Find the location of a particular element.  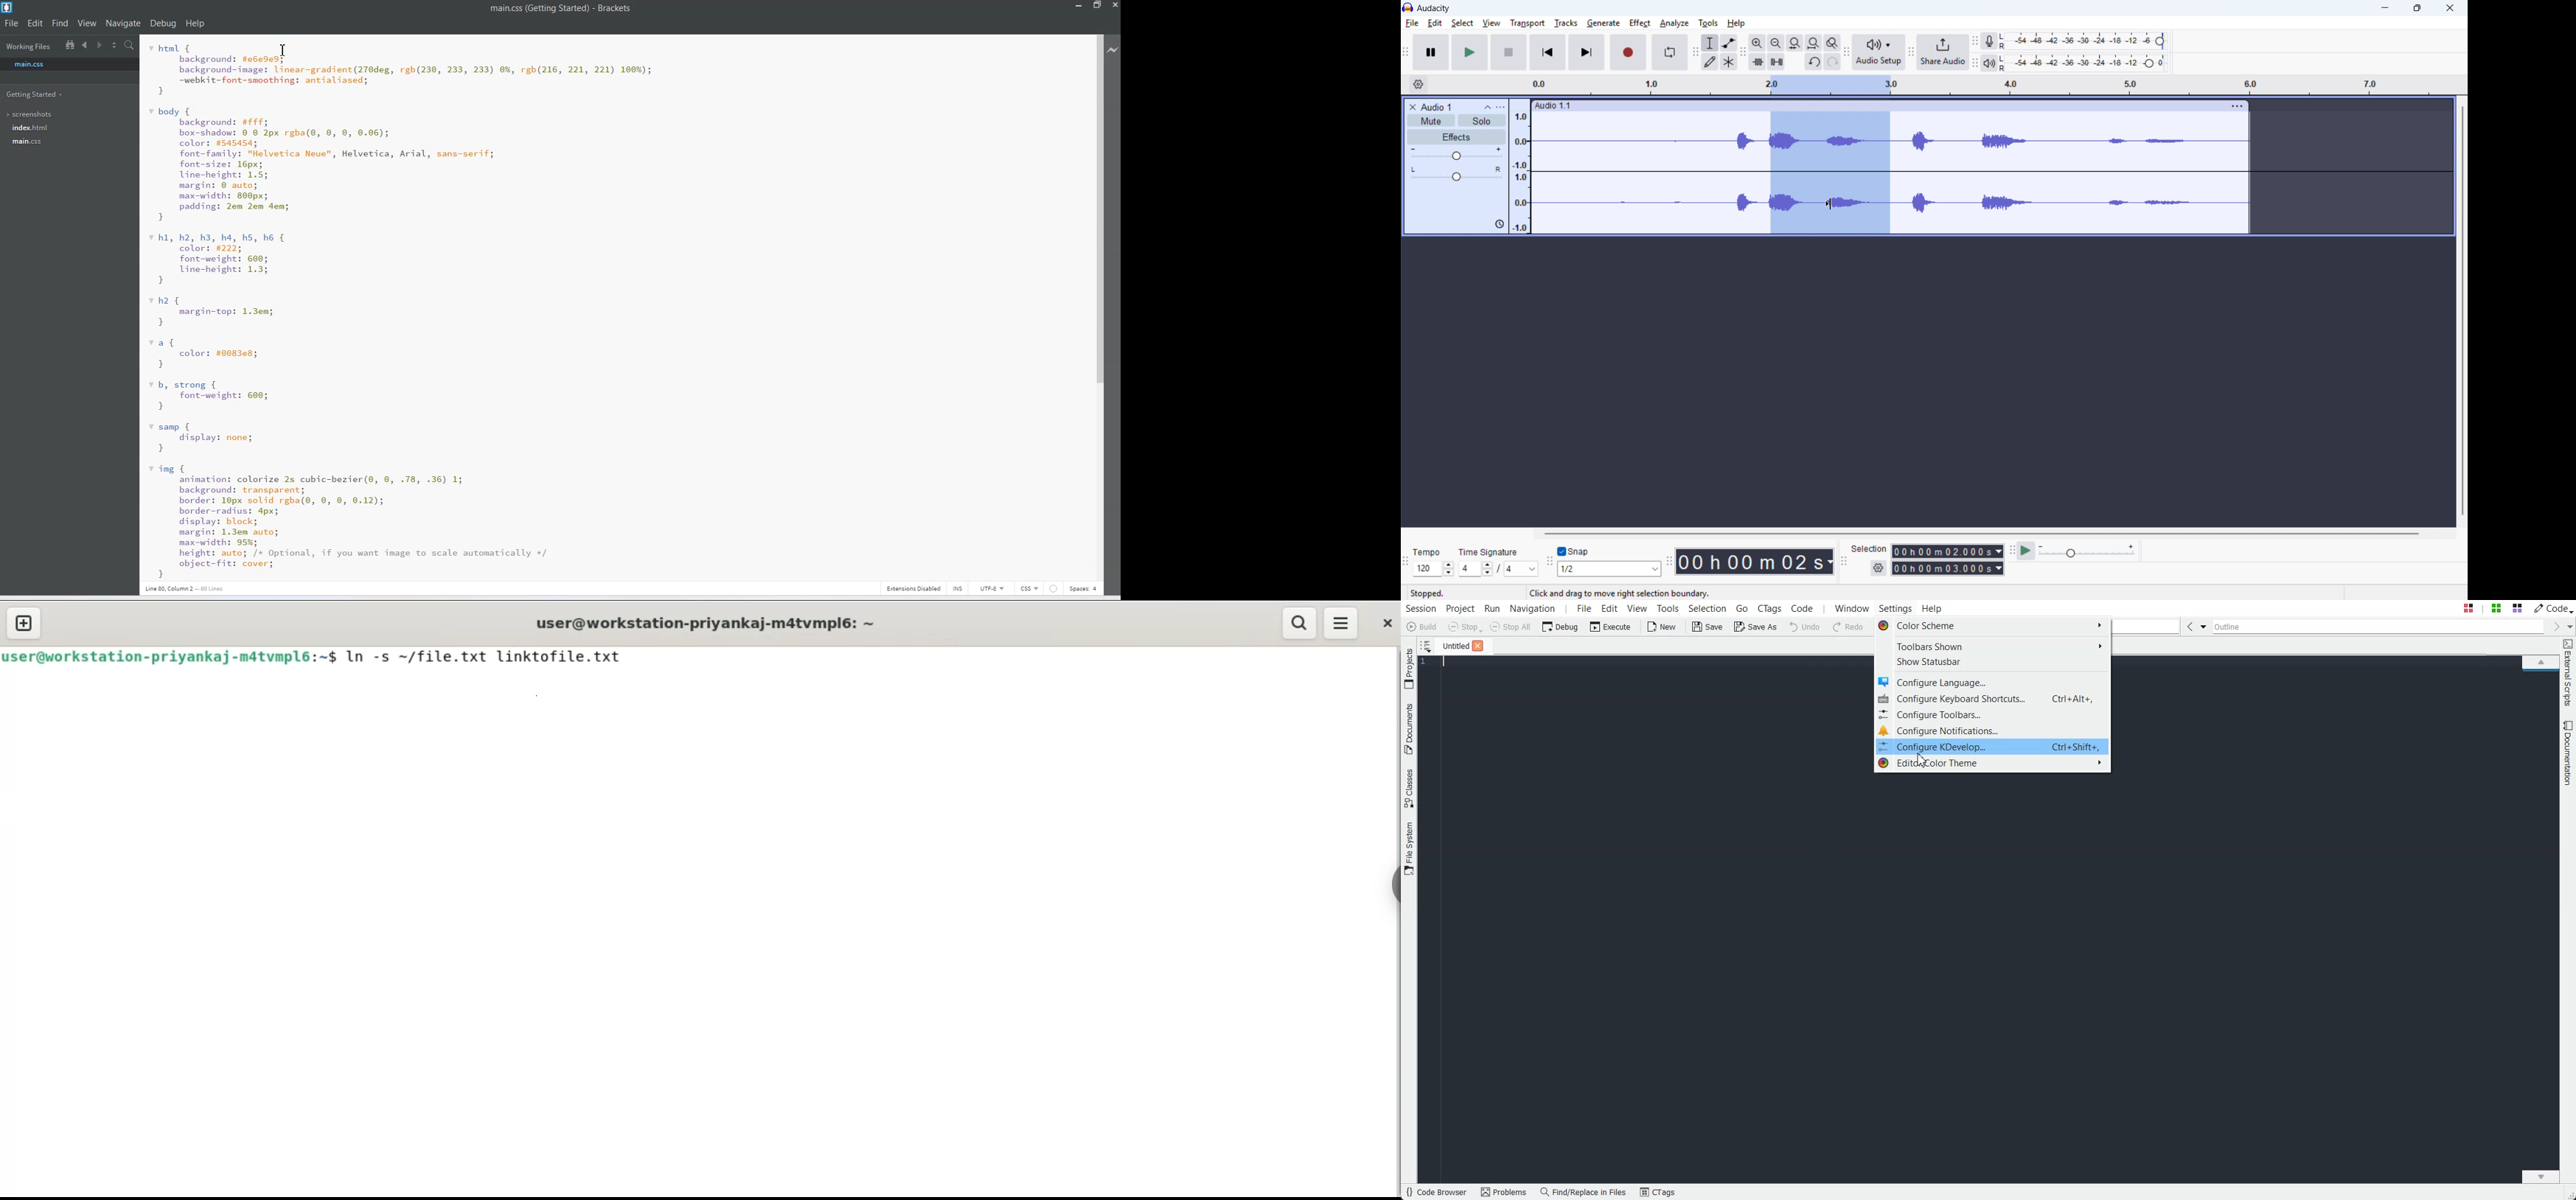

View is located at coordinates (1491, 23).